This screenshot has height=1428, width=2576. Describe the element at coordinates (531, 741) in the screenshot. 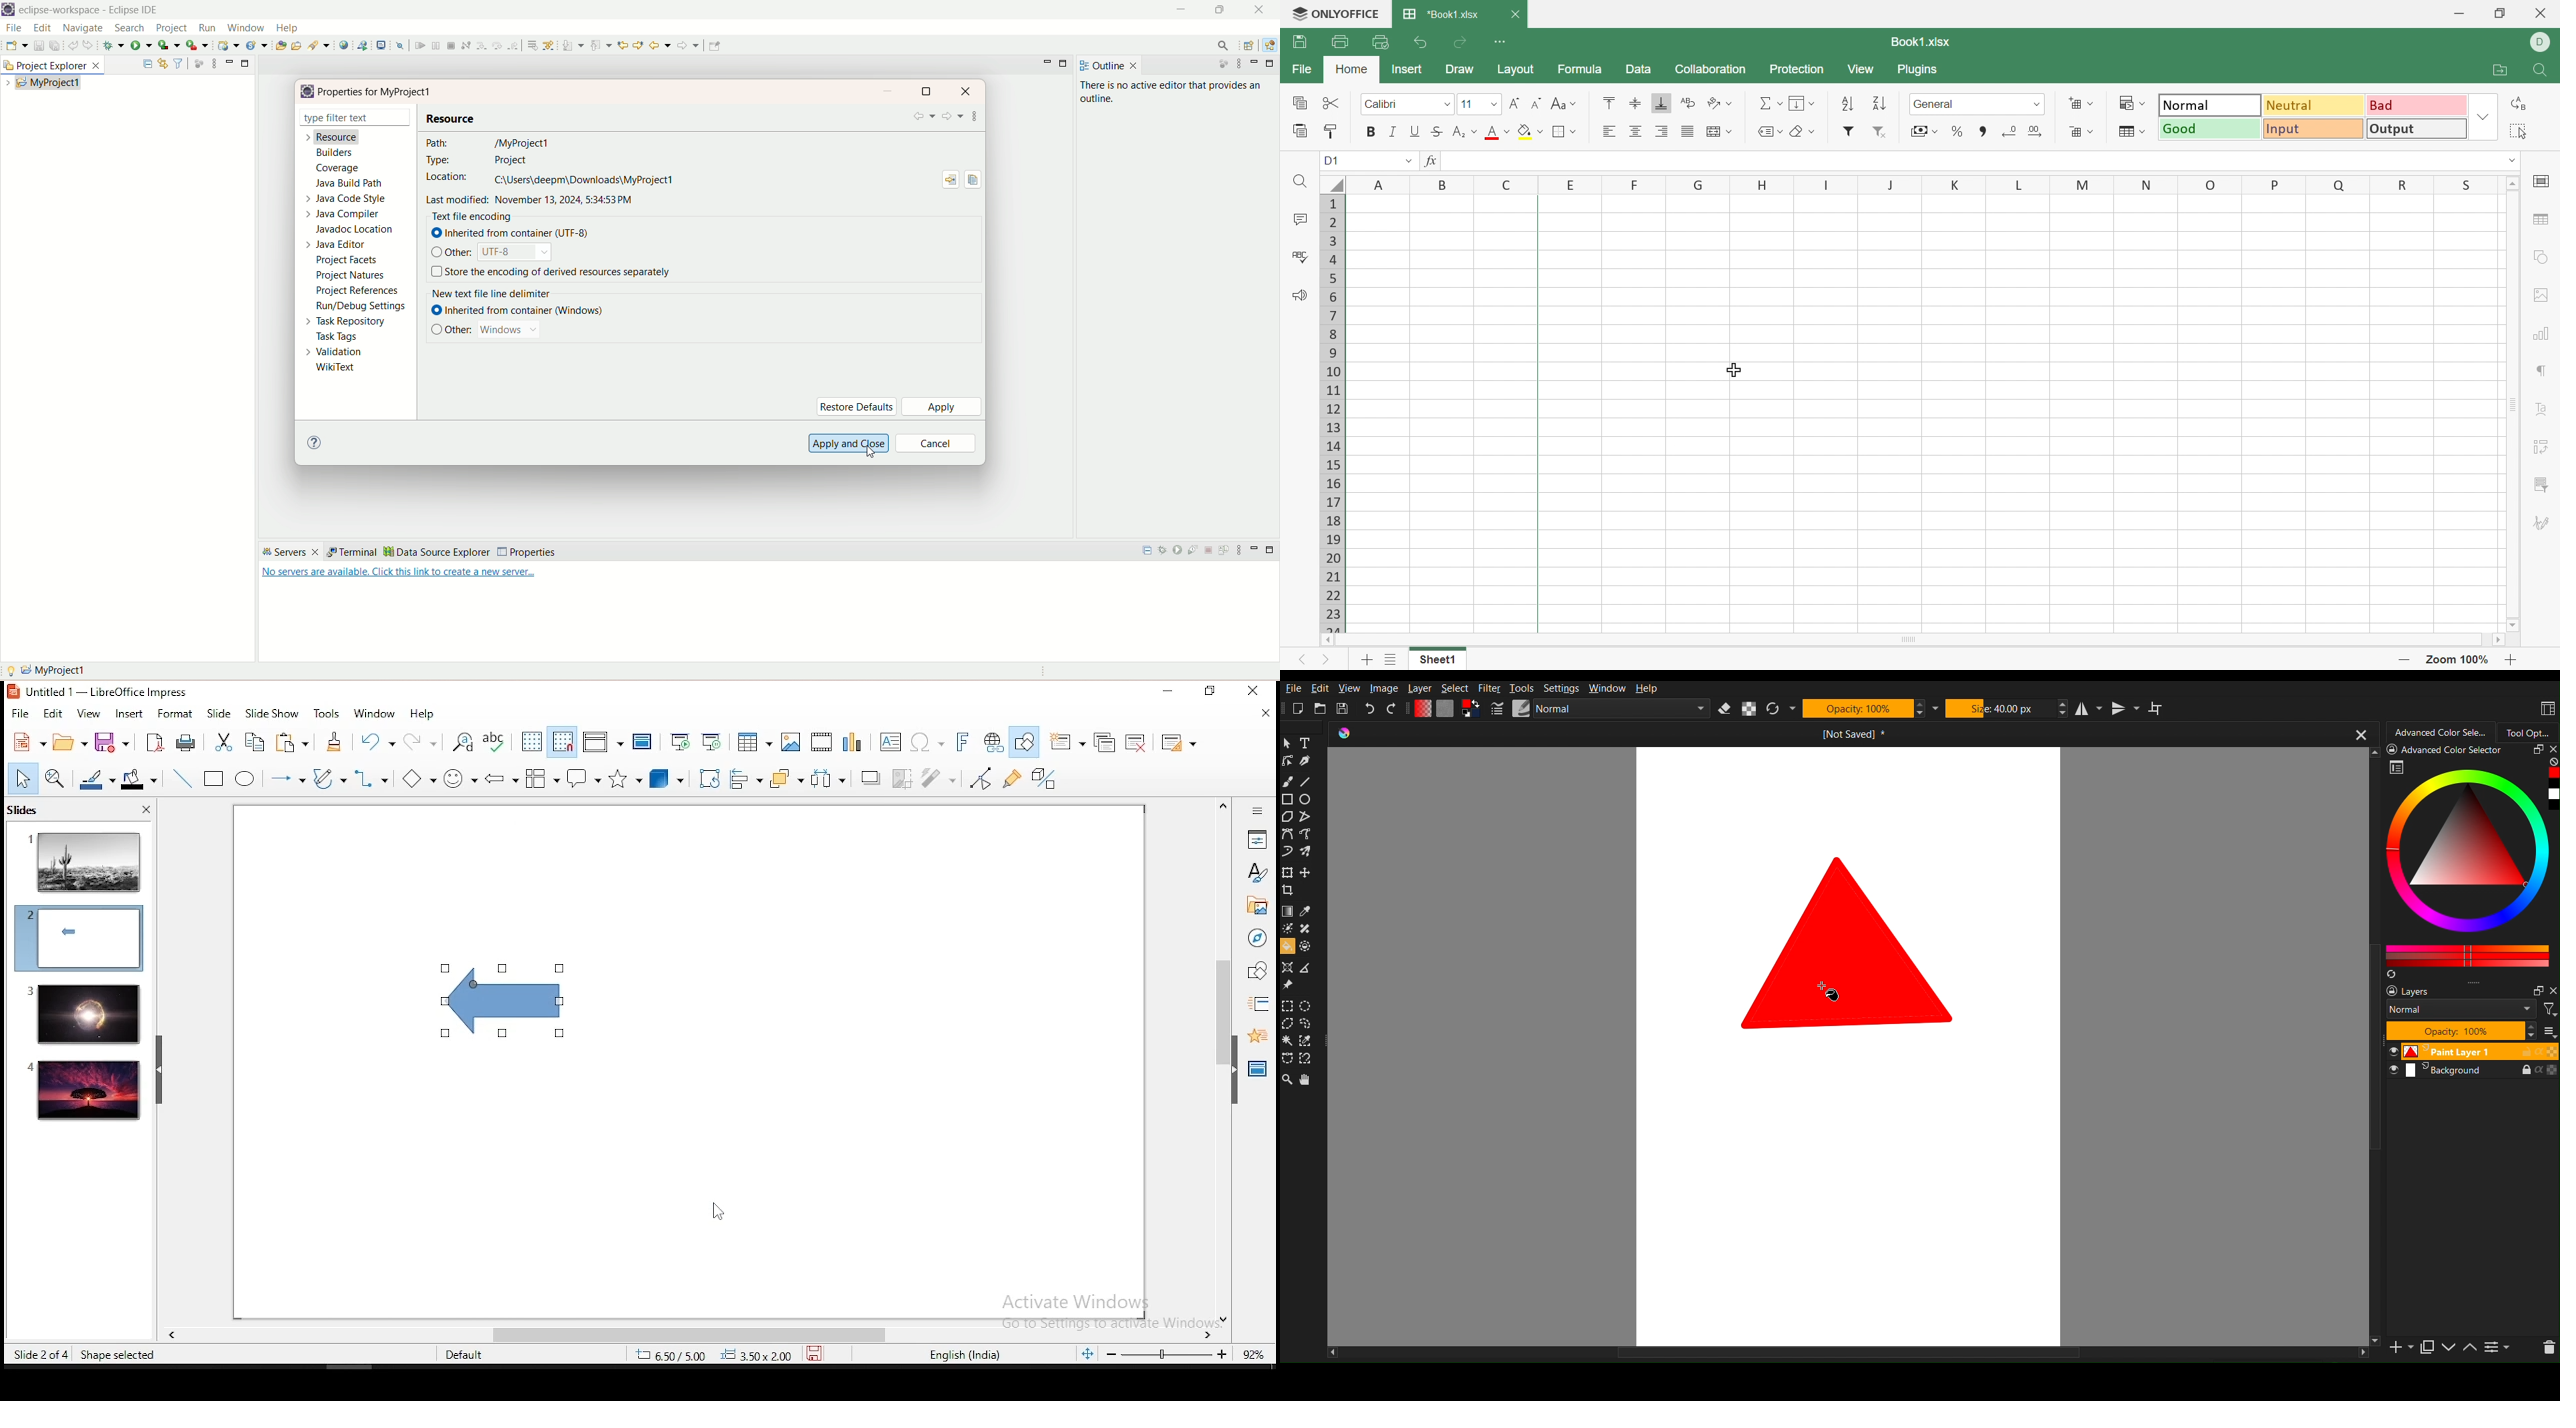

I see `display grid` at that location.